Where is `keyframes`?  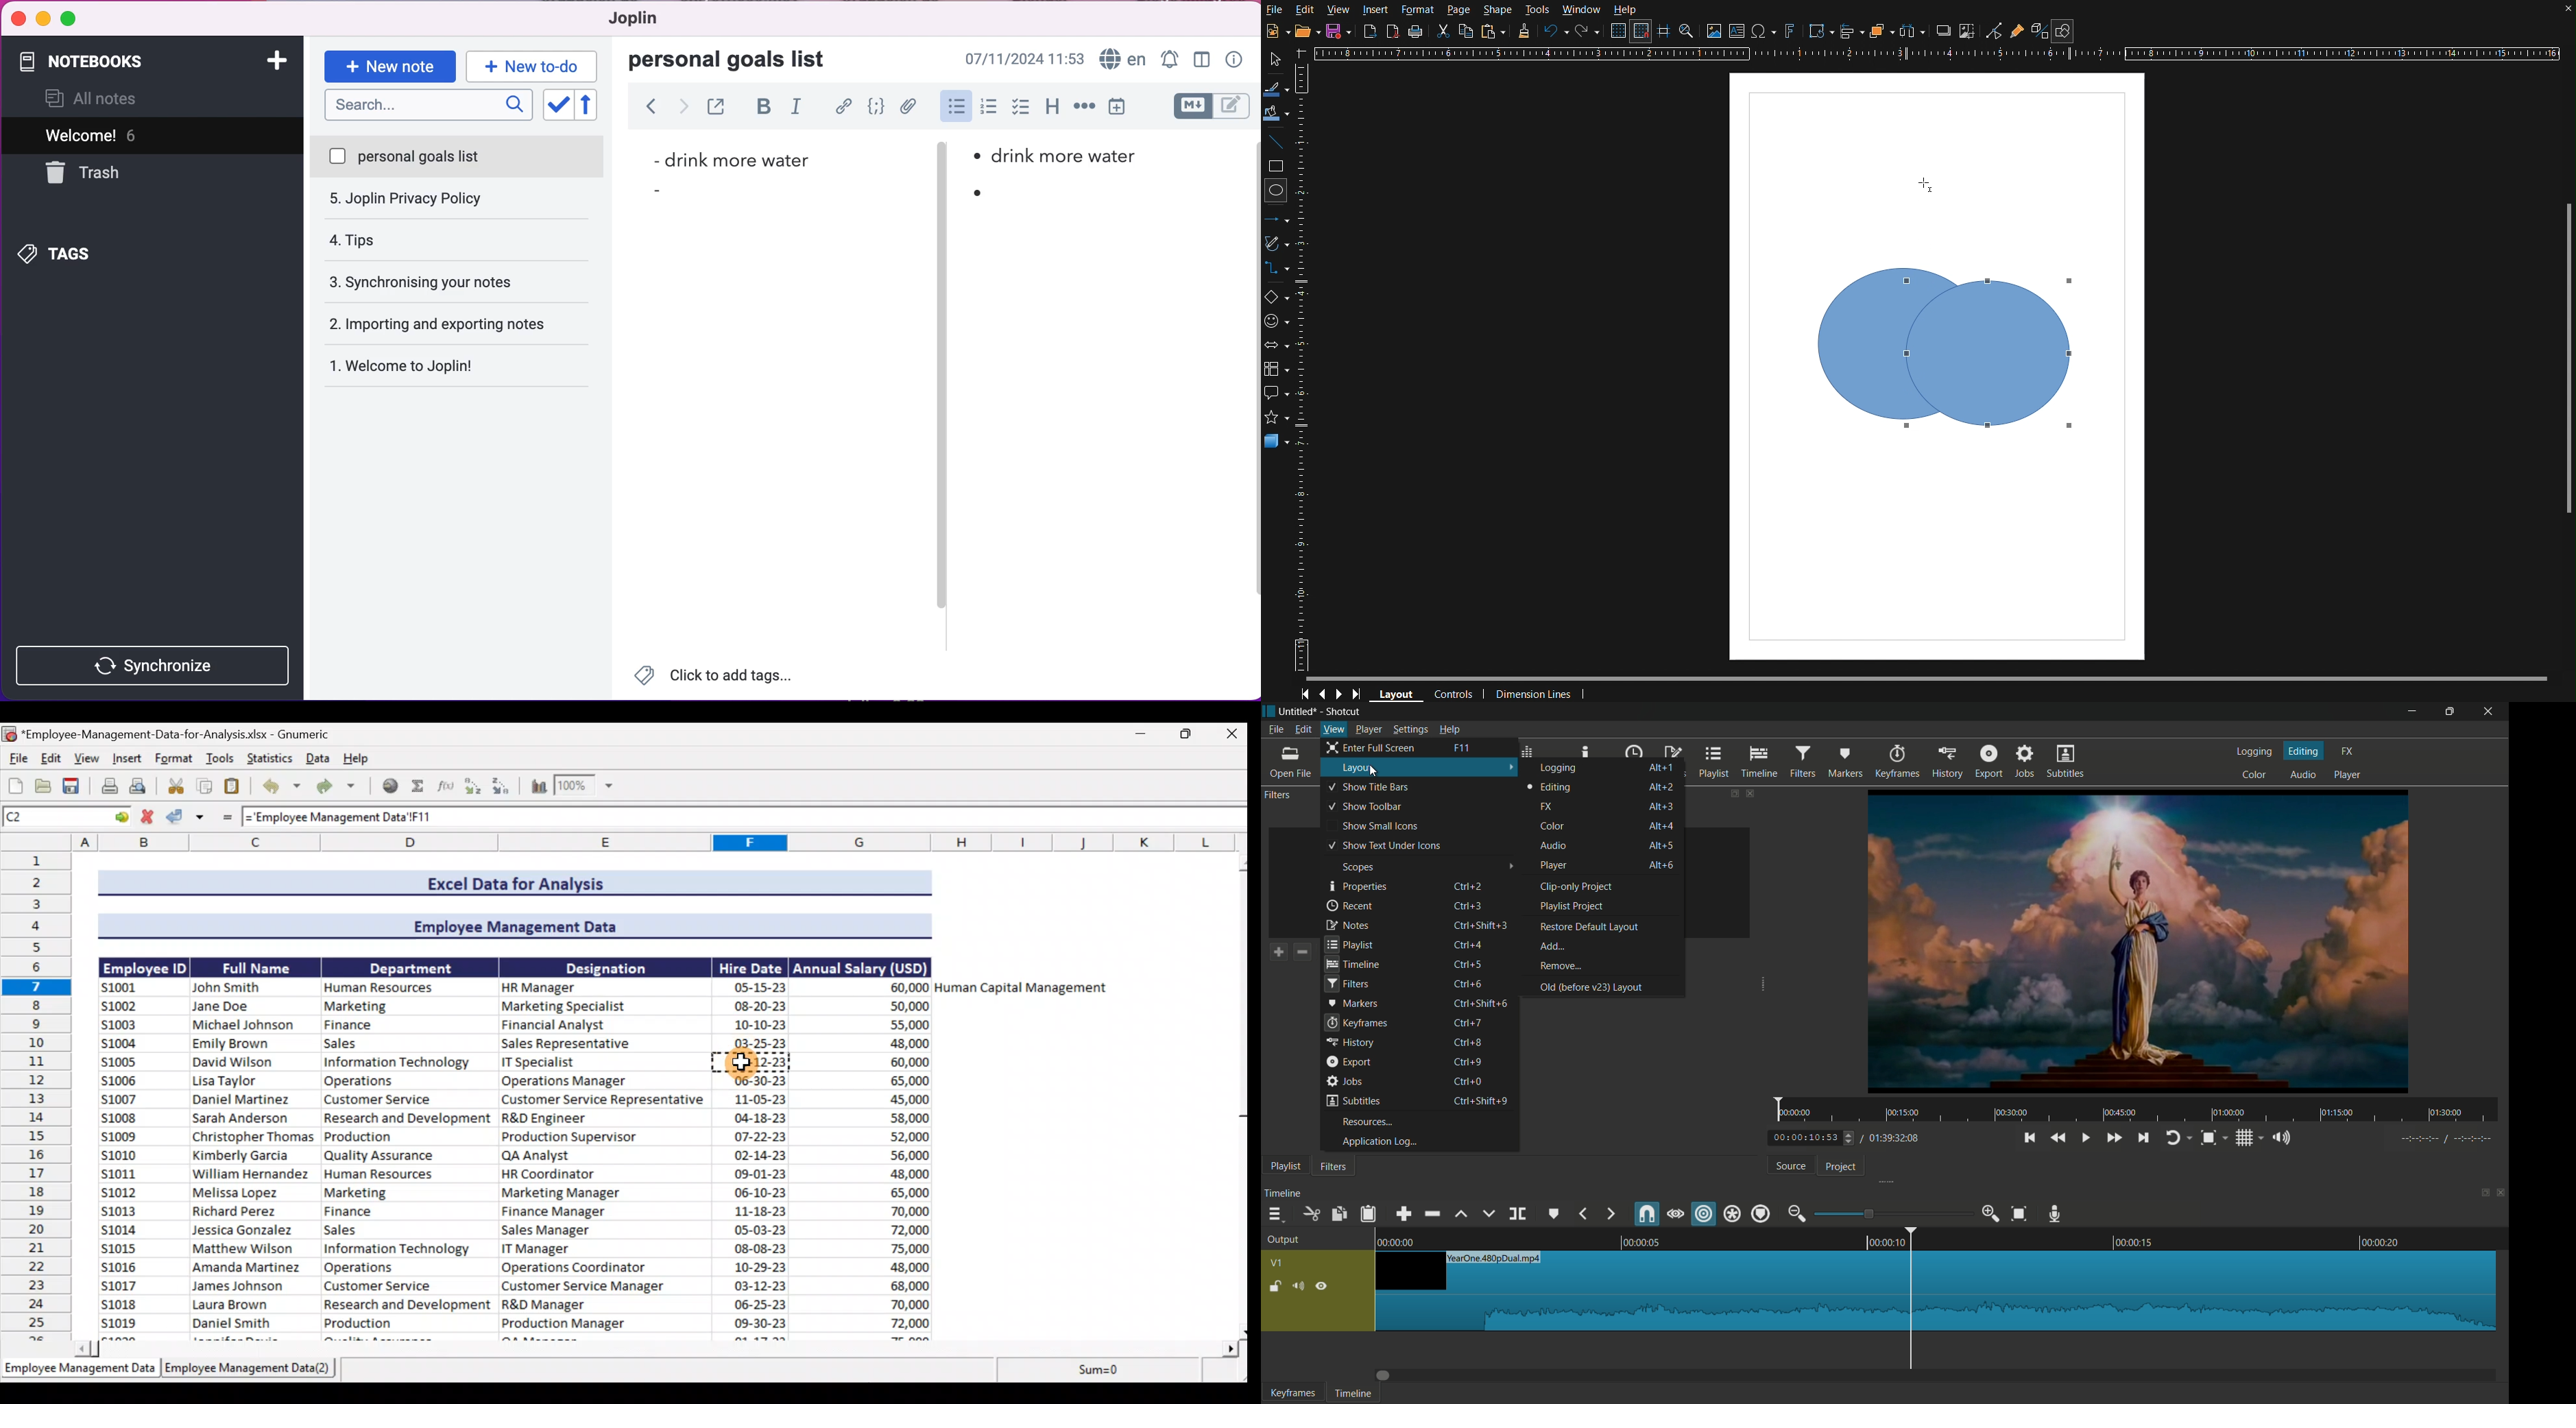 keyframes is located at coordinates (1899, 762).